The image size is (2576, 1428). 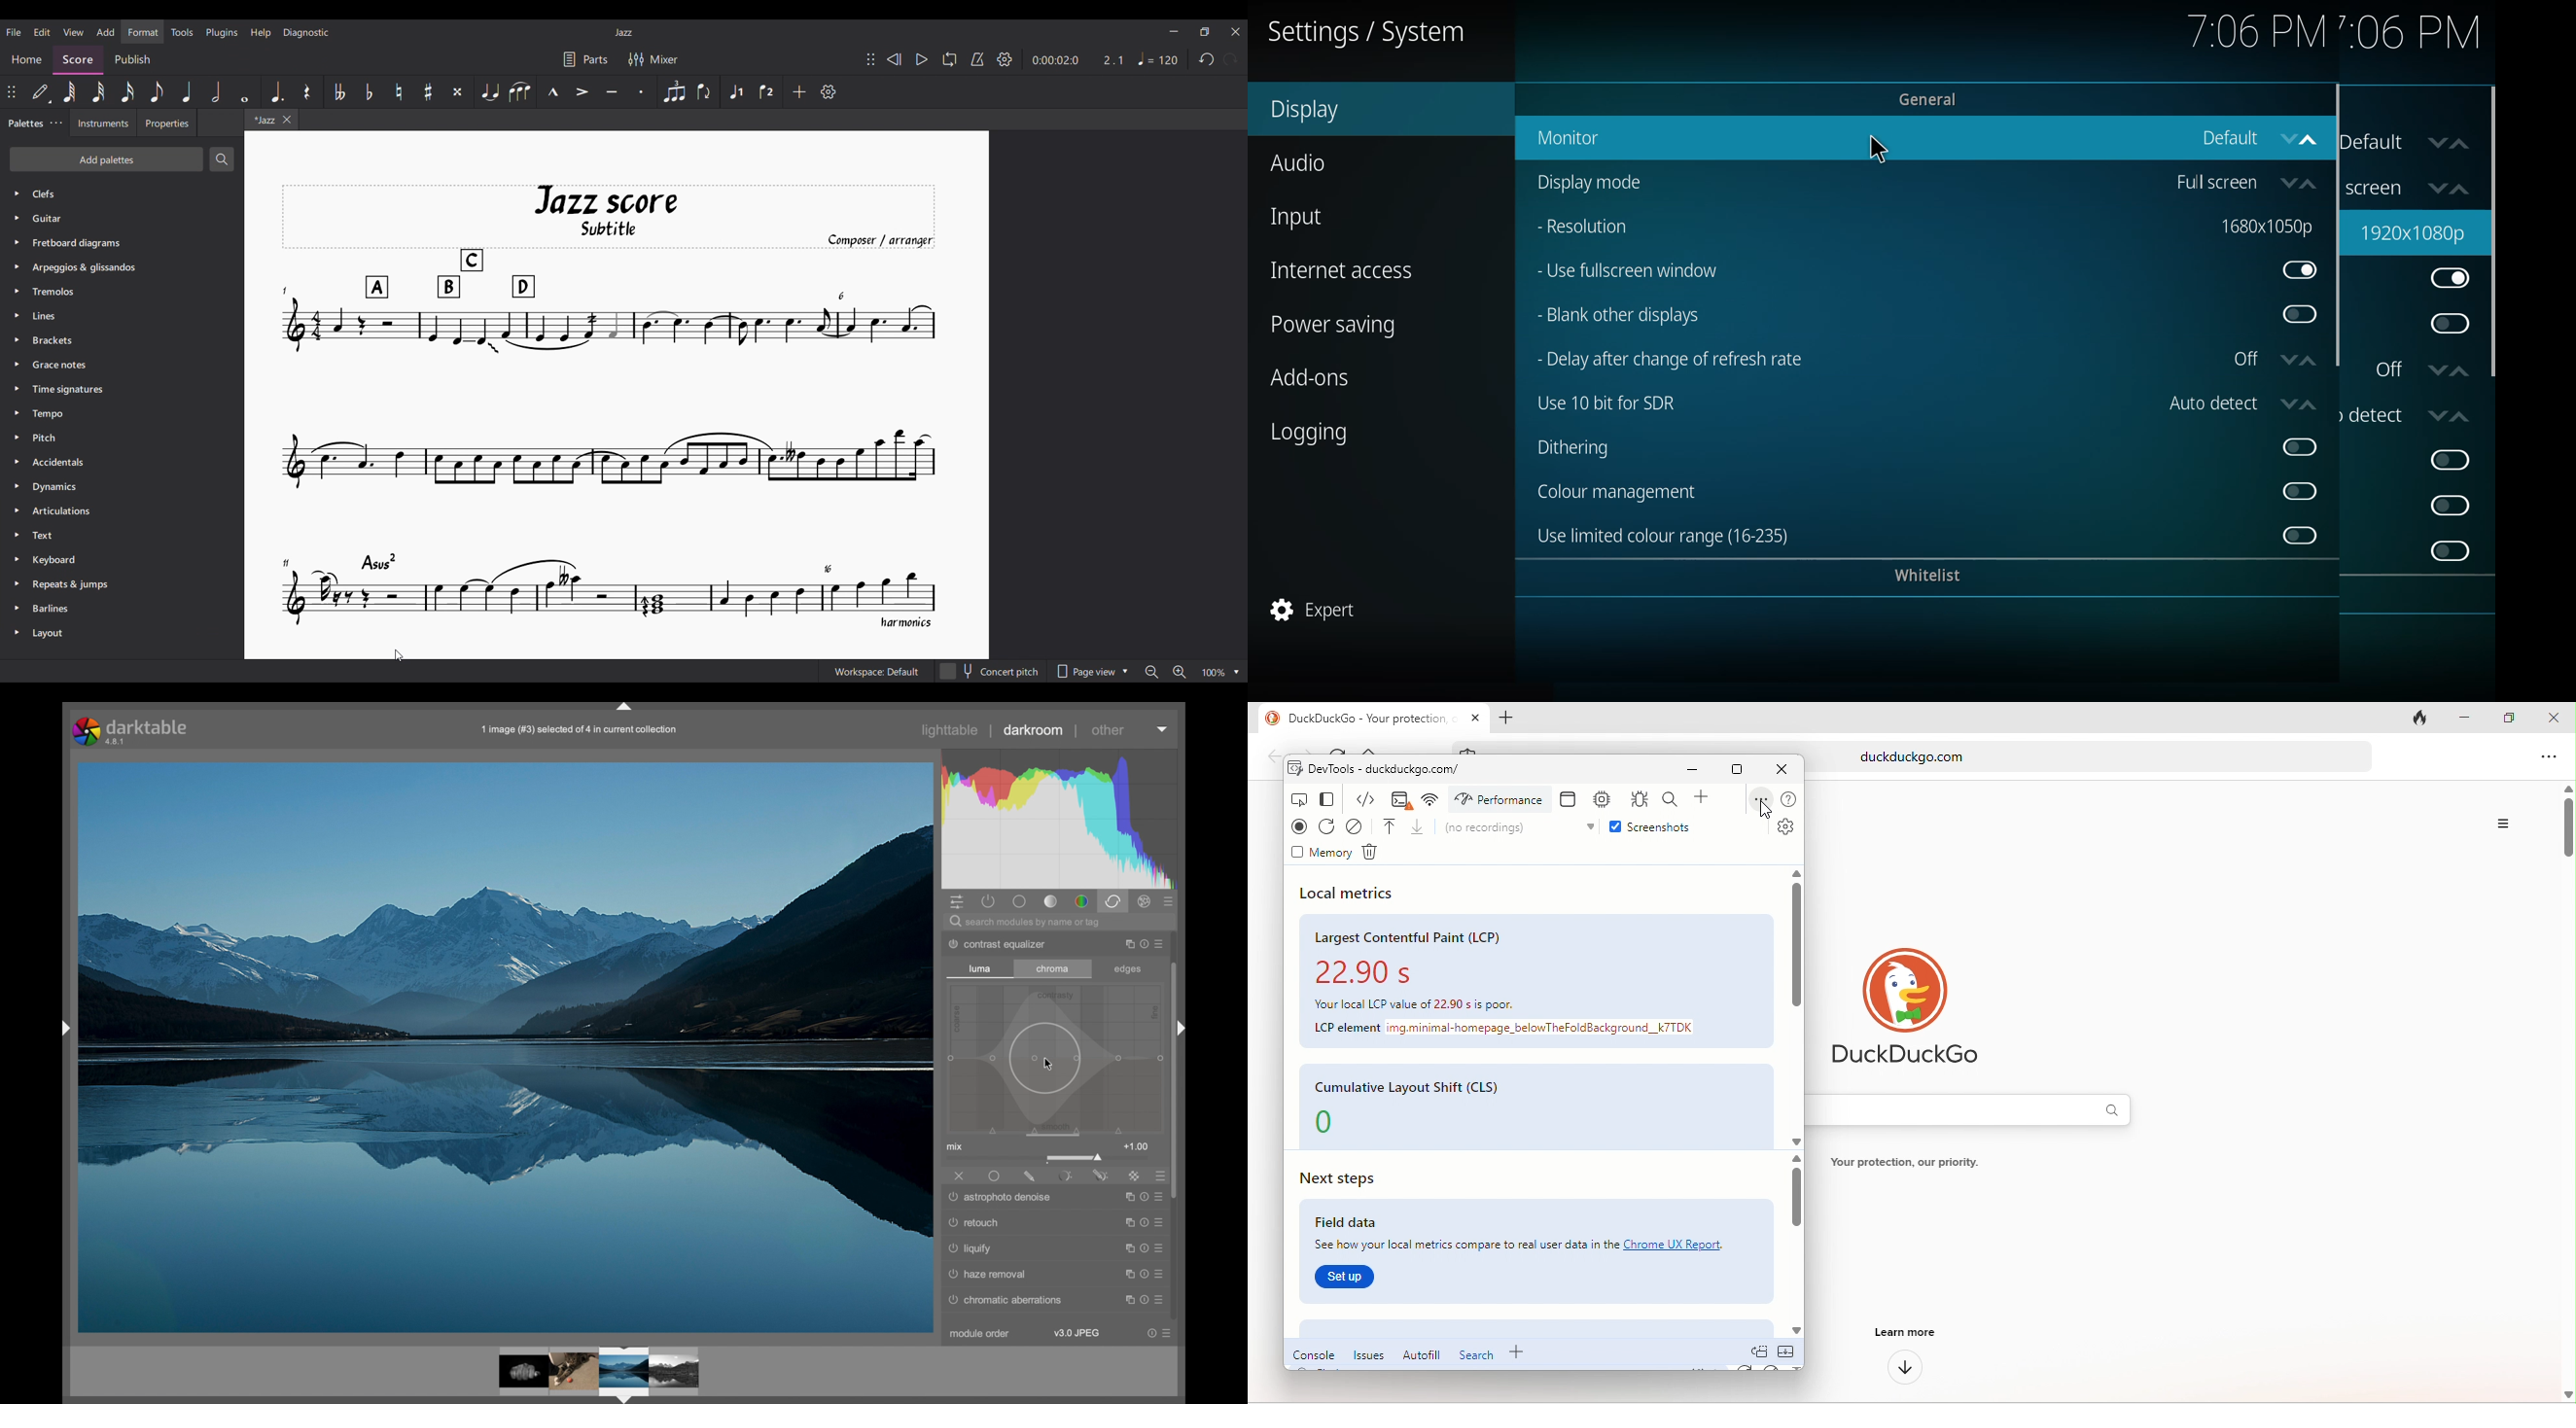 What do you see at coordinates (1021, 902) in the screenshot?
I see `base` at bounding box center [1021, 902].